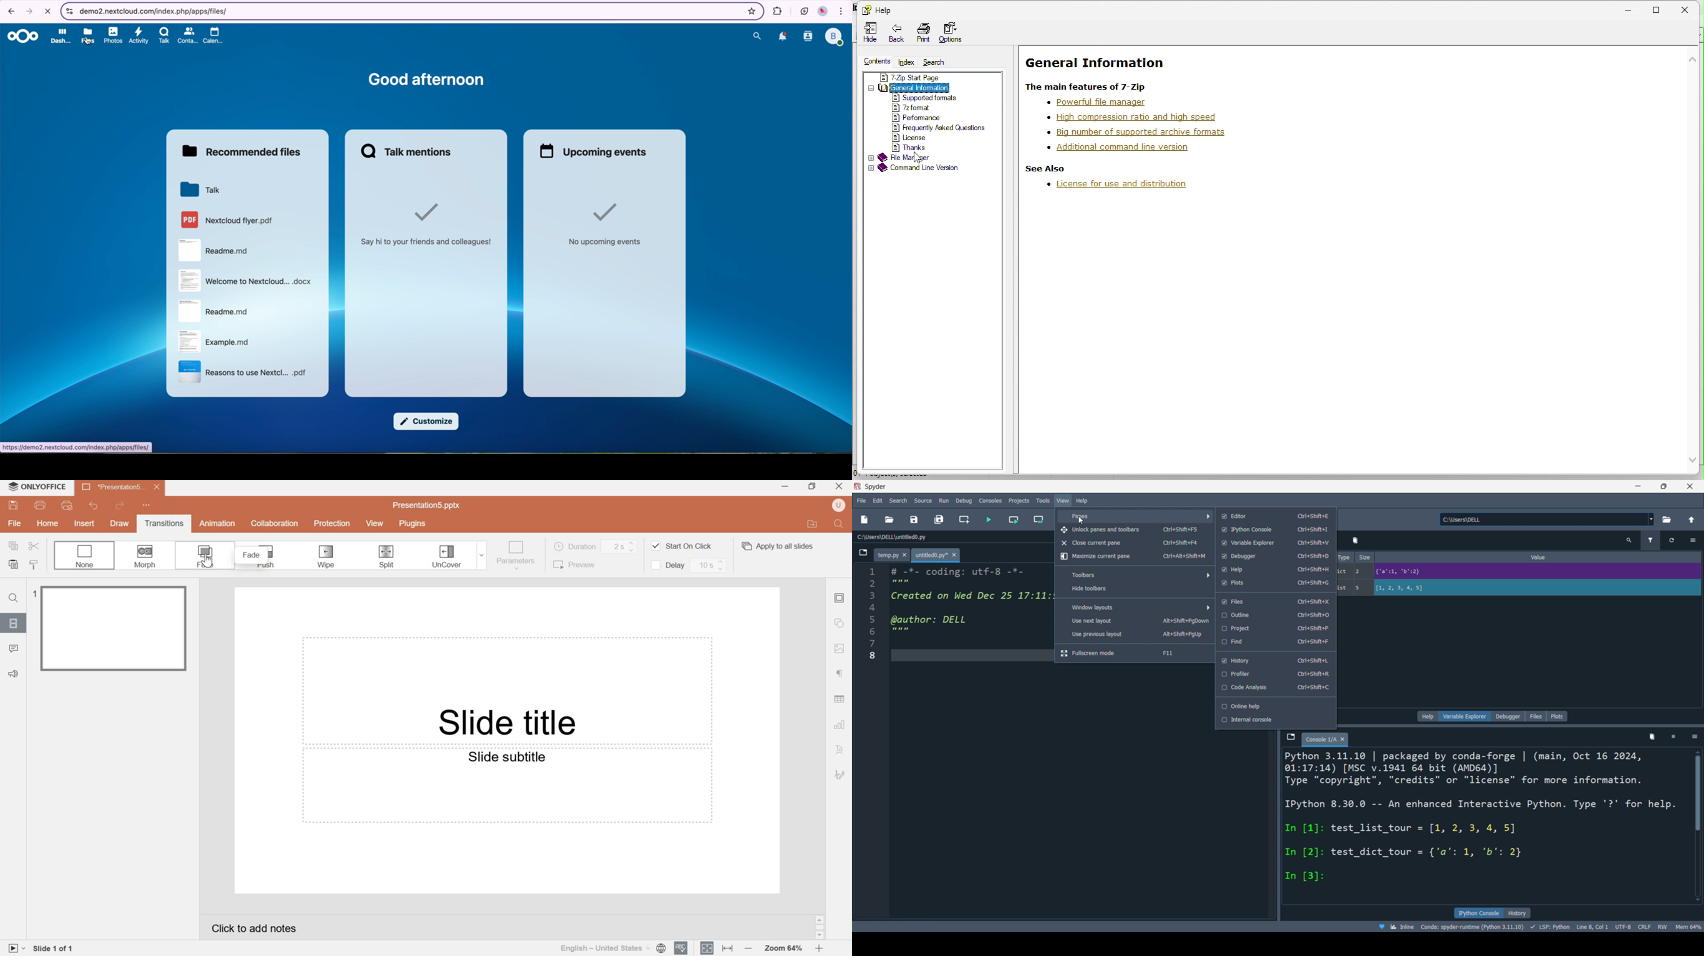  Describe the element at coordinates (893, 556) in the screenshot. I see `temp.py` at that location.